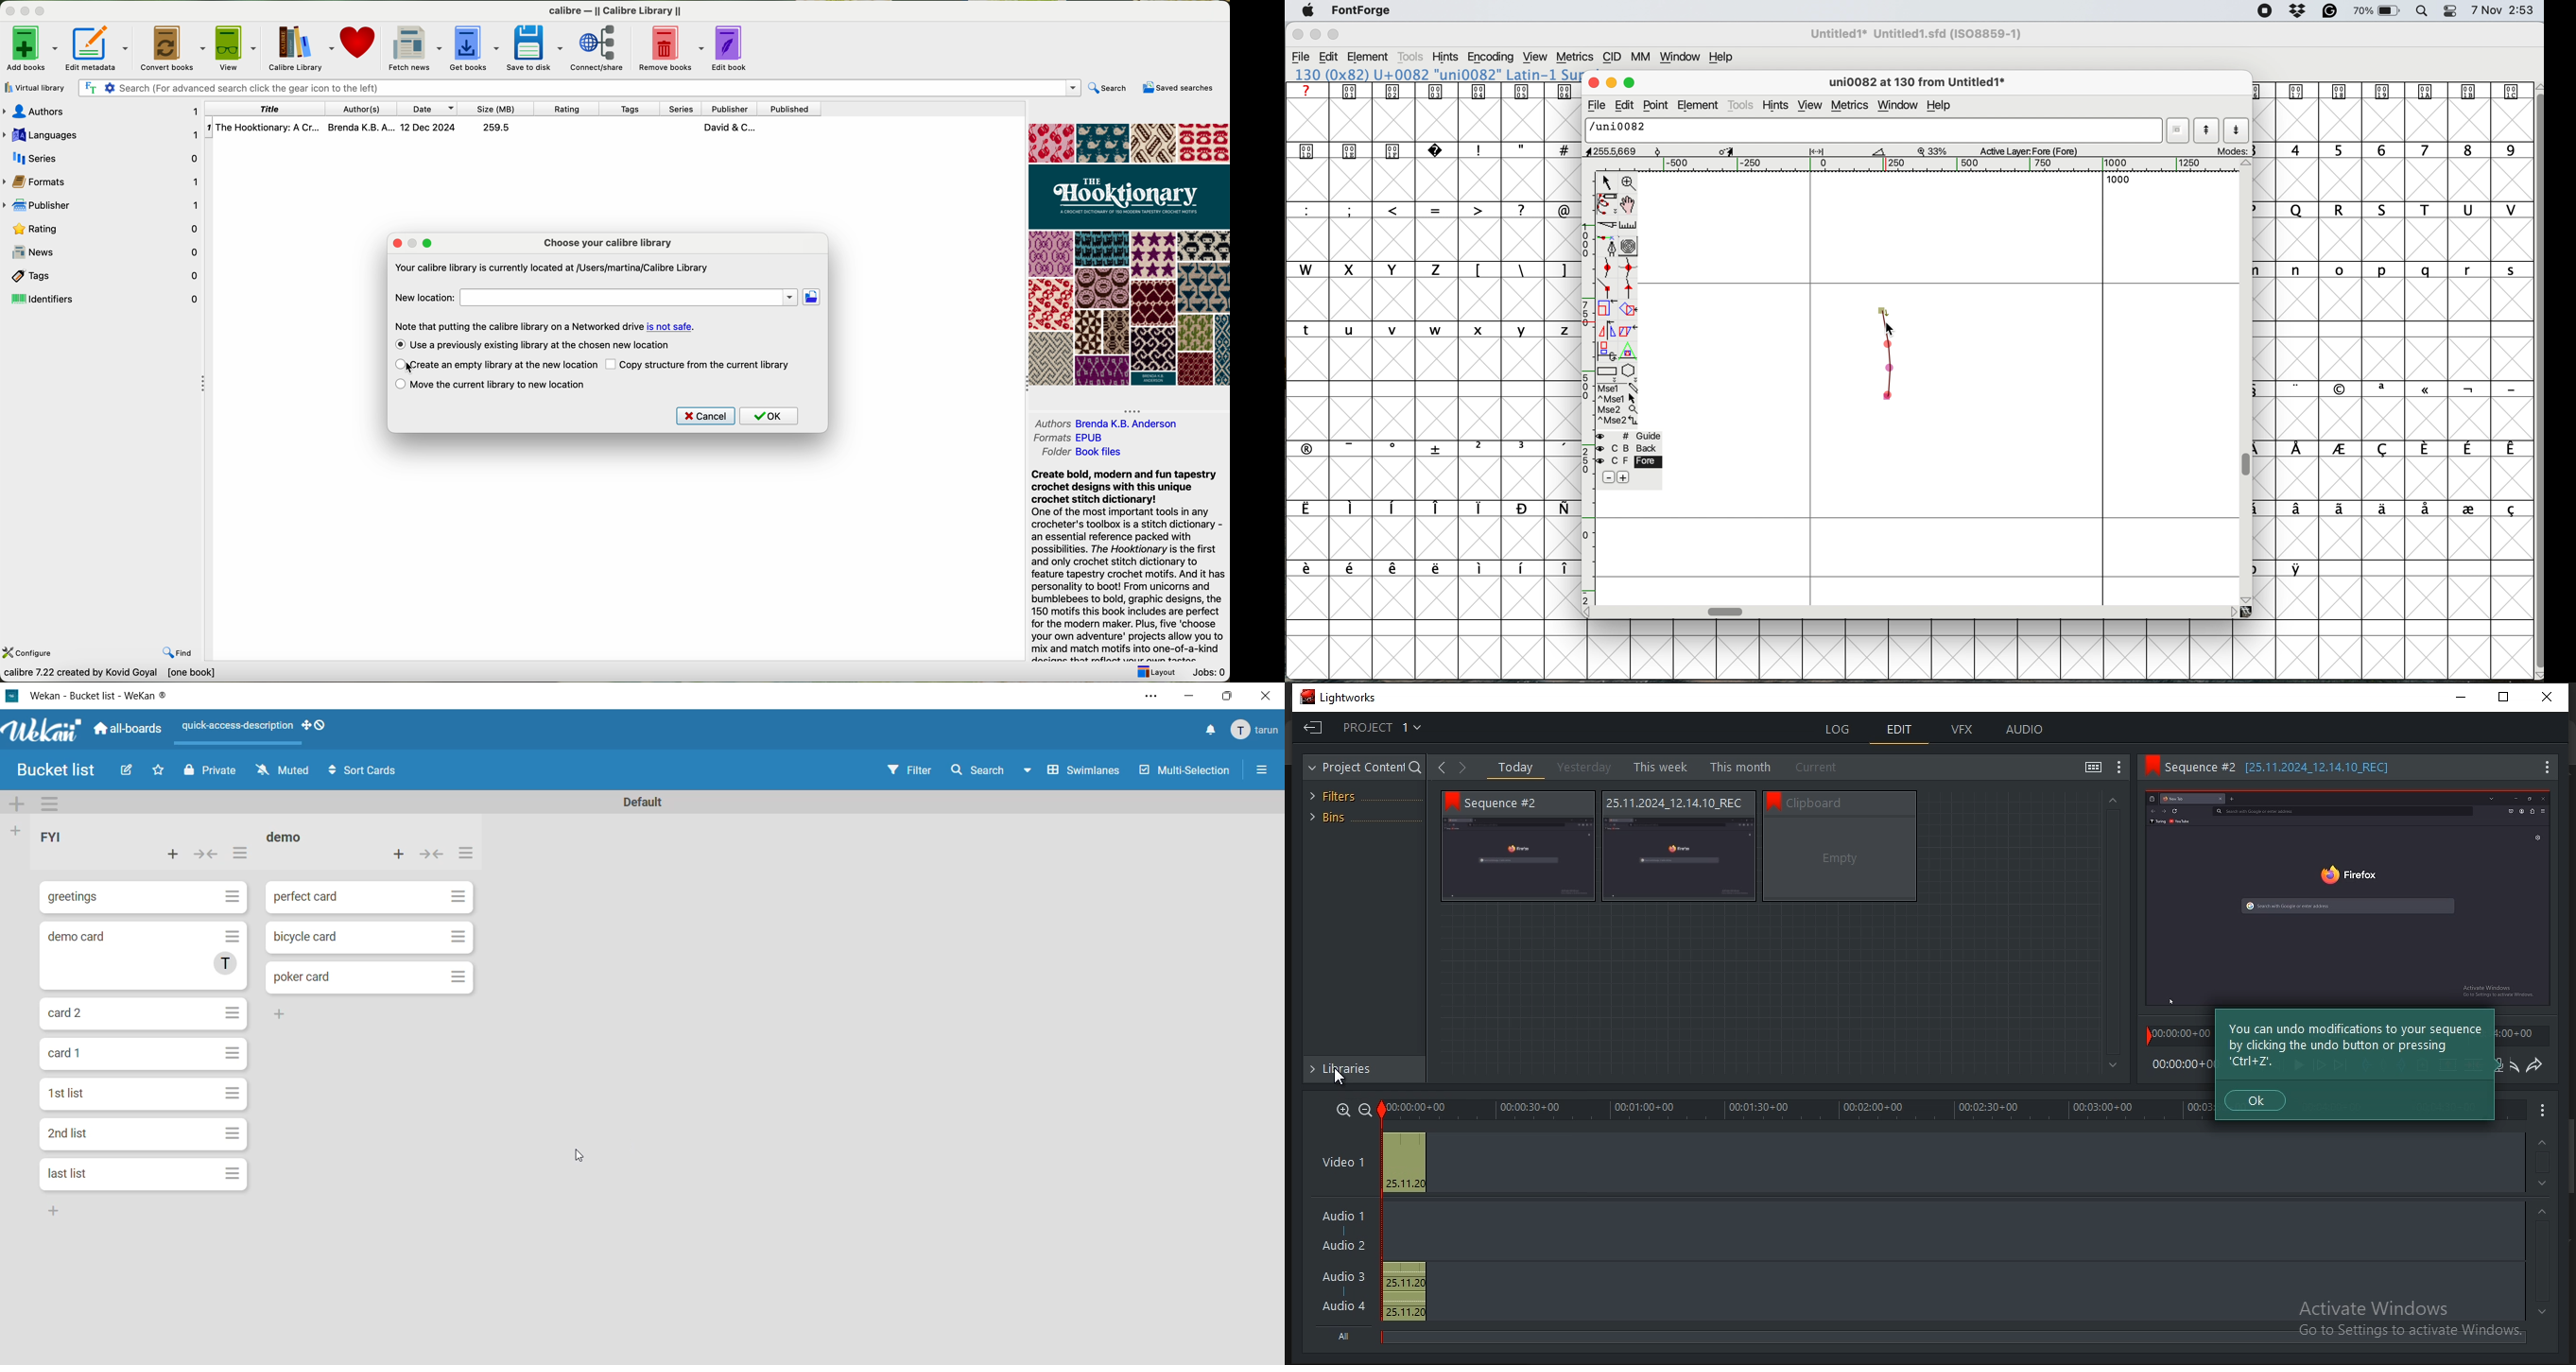 The width and height of the screenshot is (2576, 1372). Describe the element at coordinates (1673, 803) in the screenshot. I see `Sequence information` at that location.